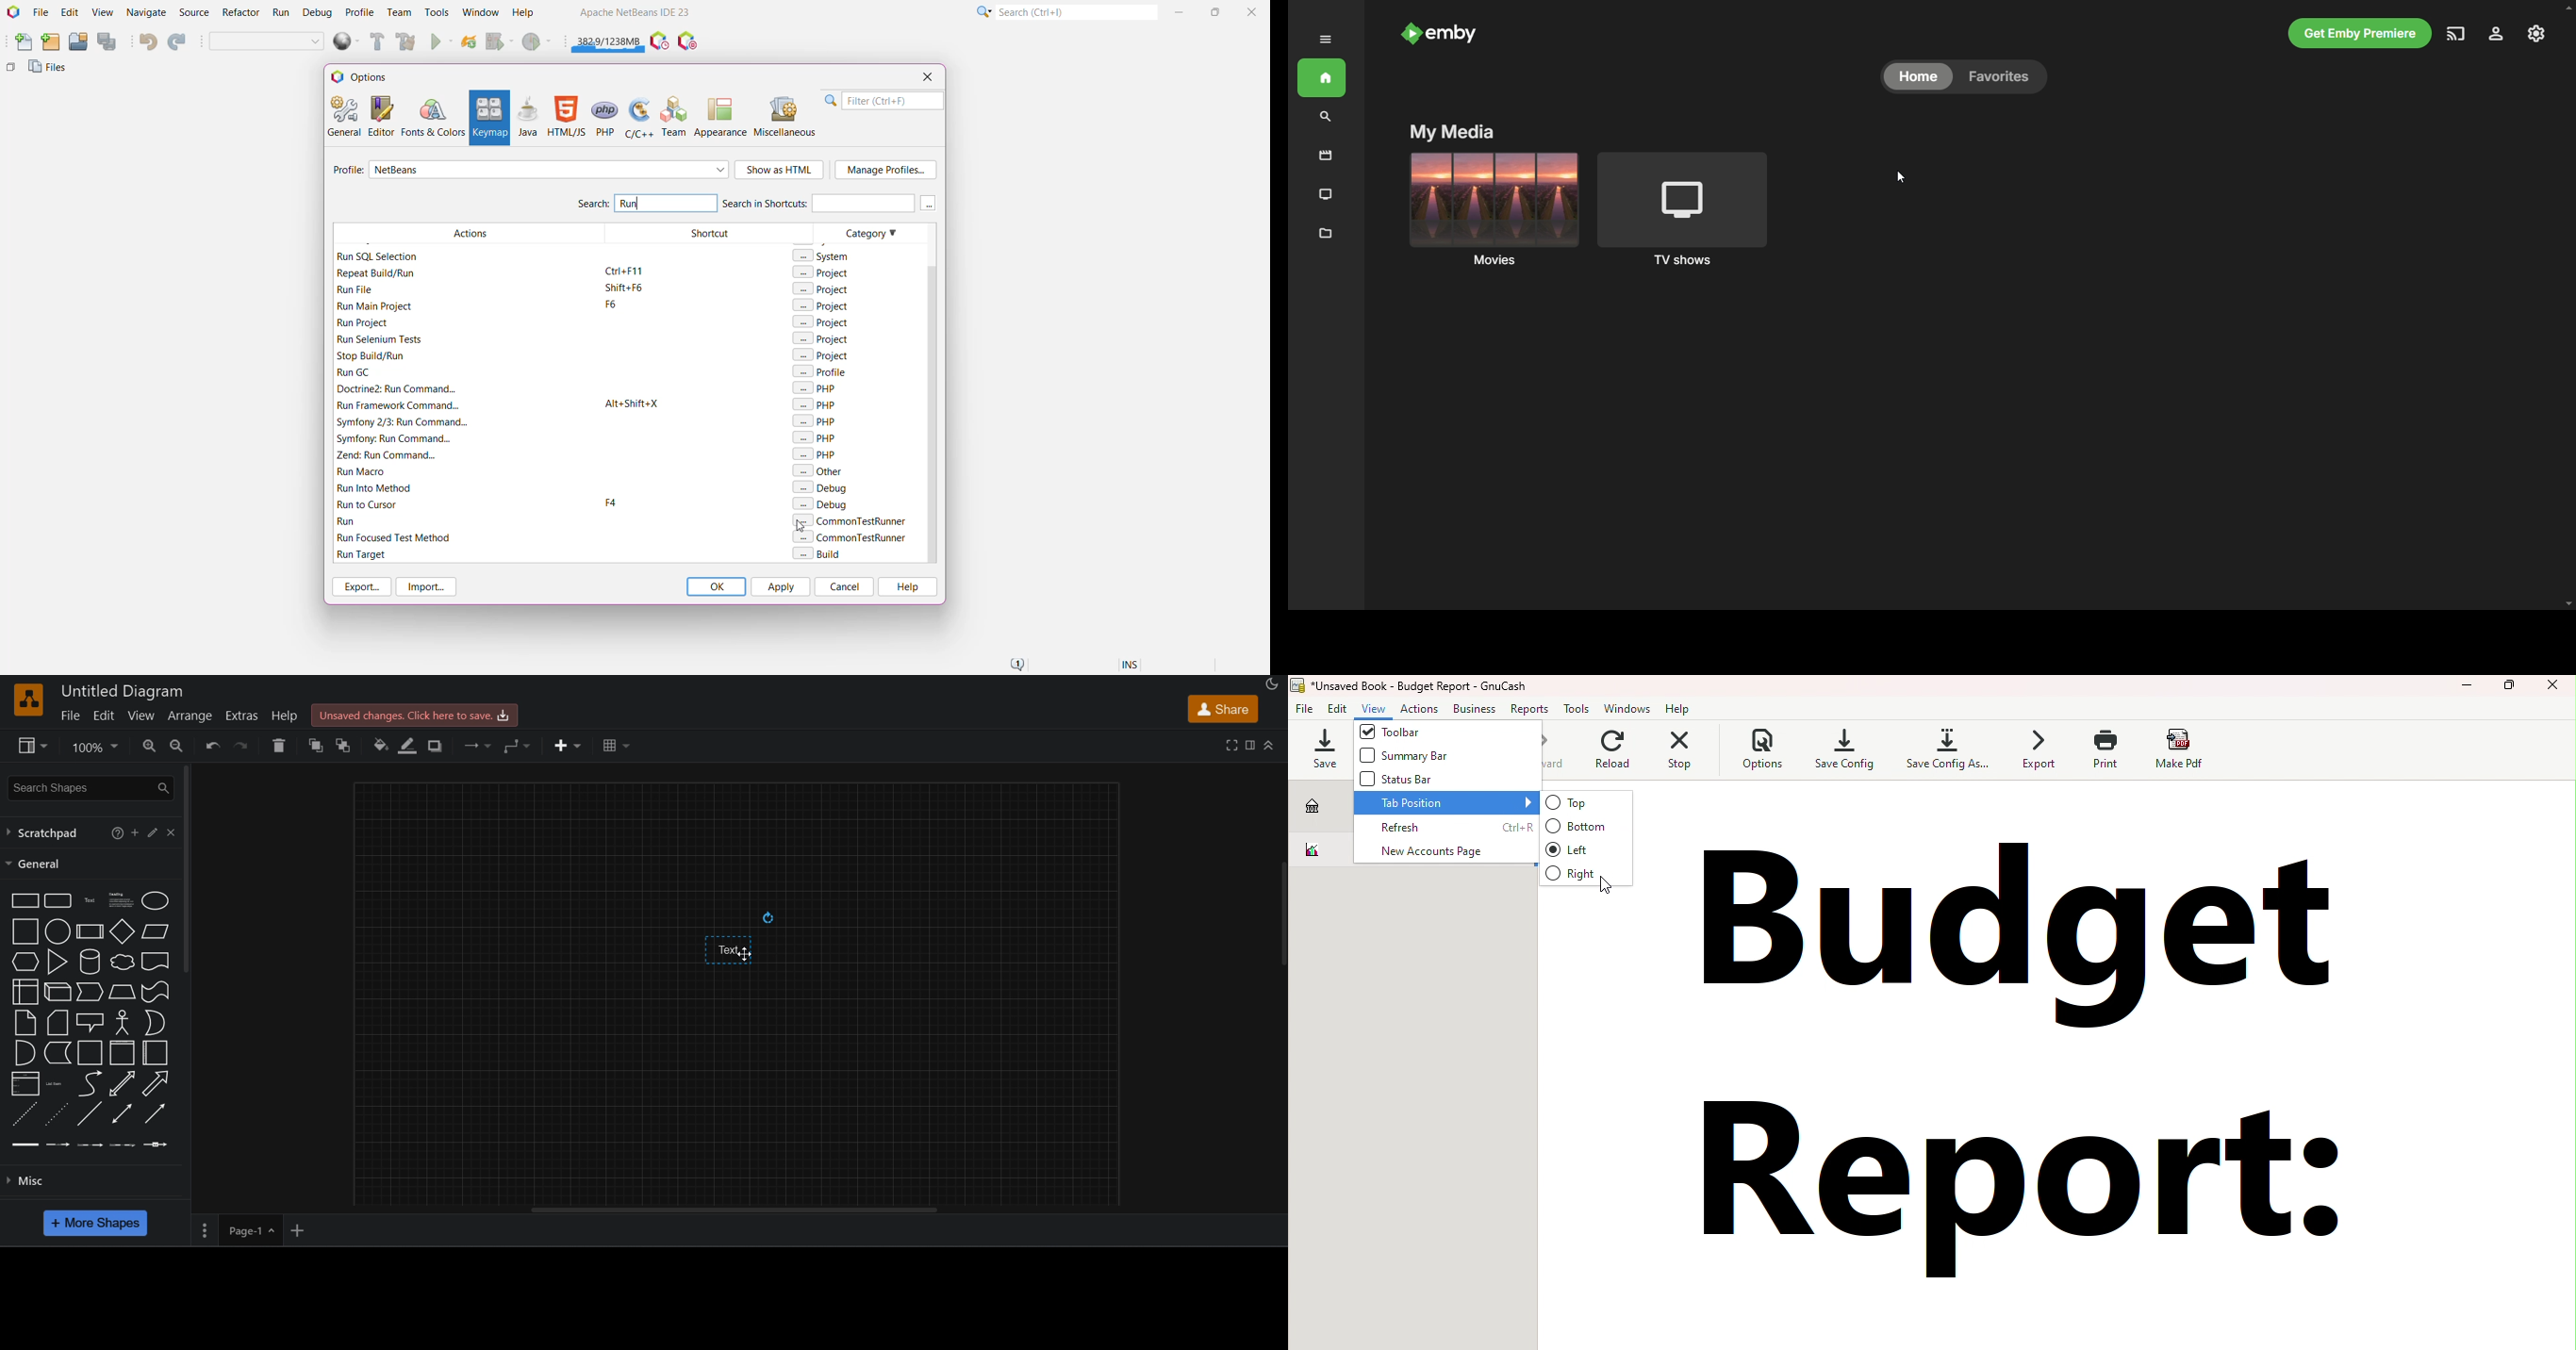 This screenshot has width=2576, height=1372. Describe the element at coordinates (142, 715) in the screenshot. I see `view` at that location.